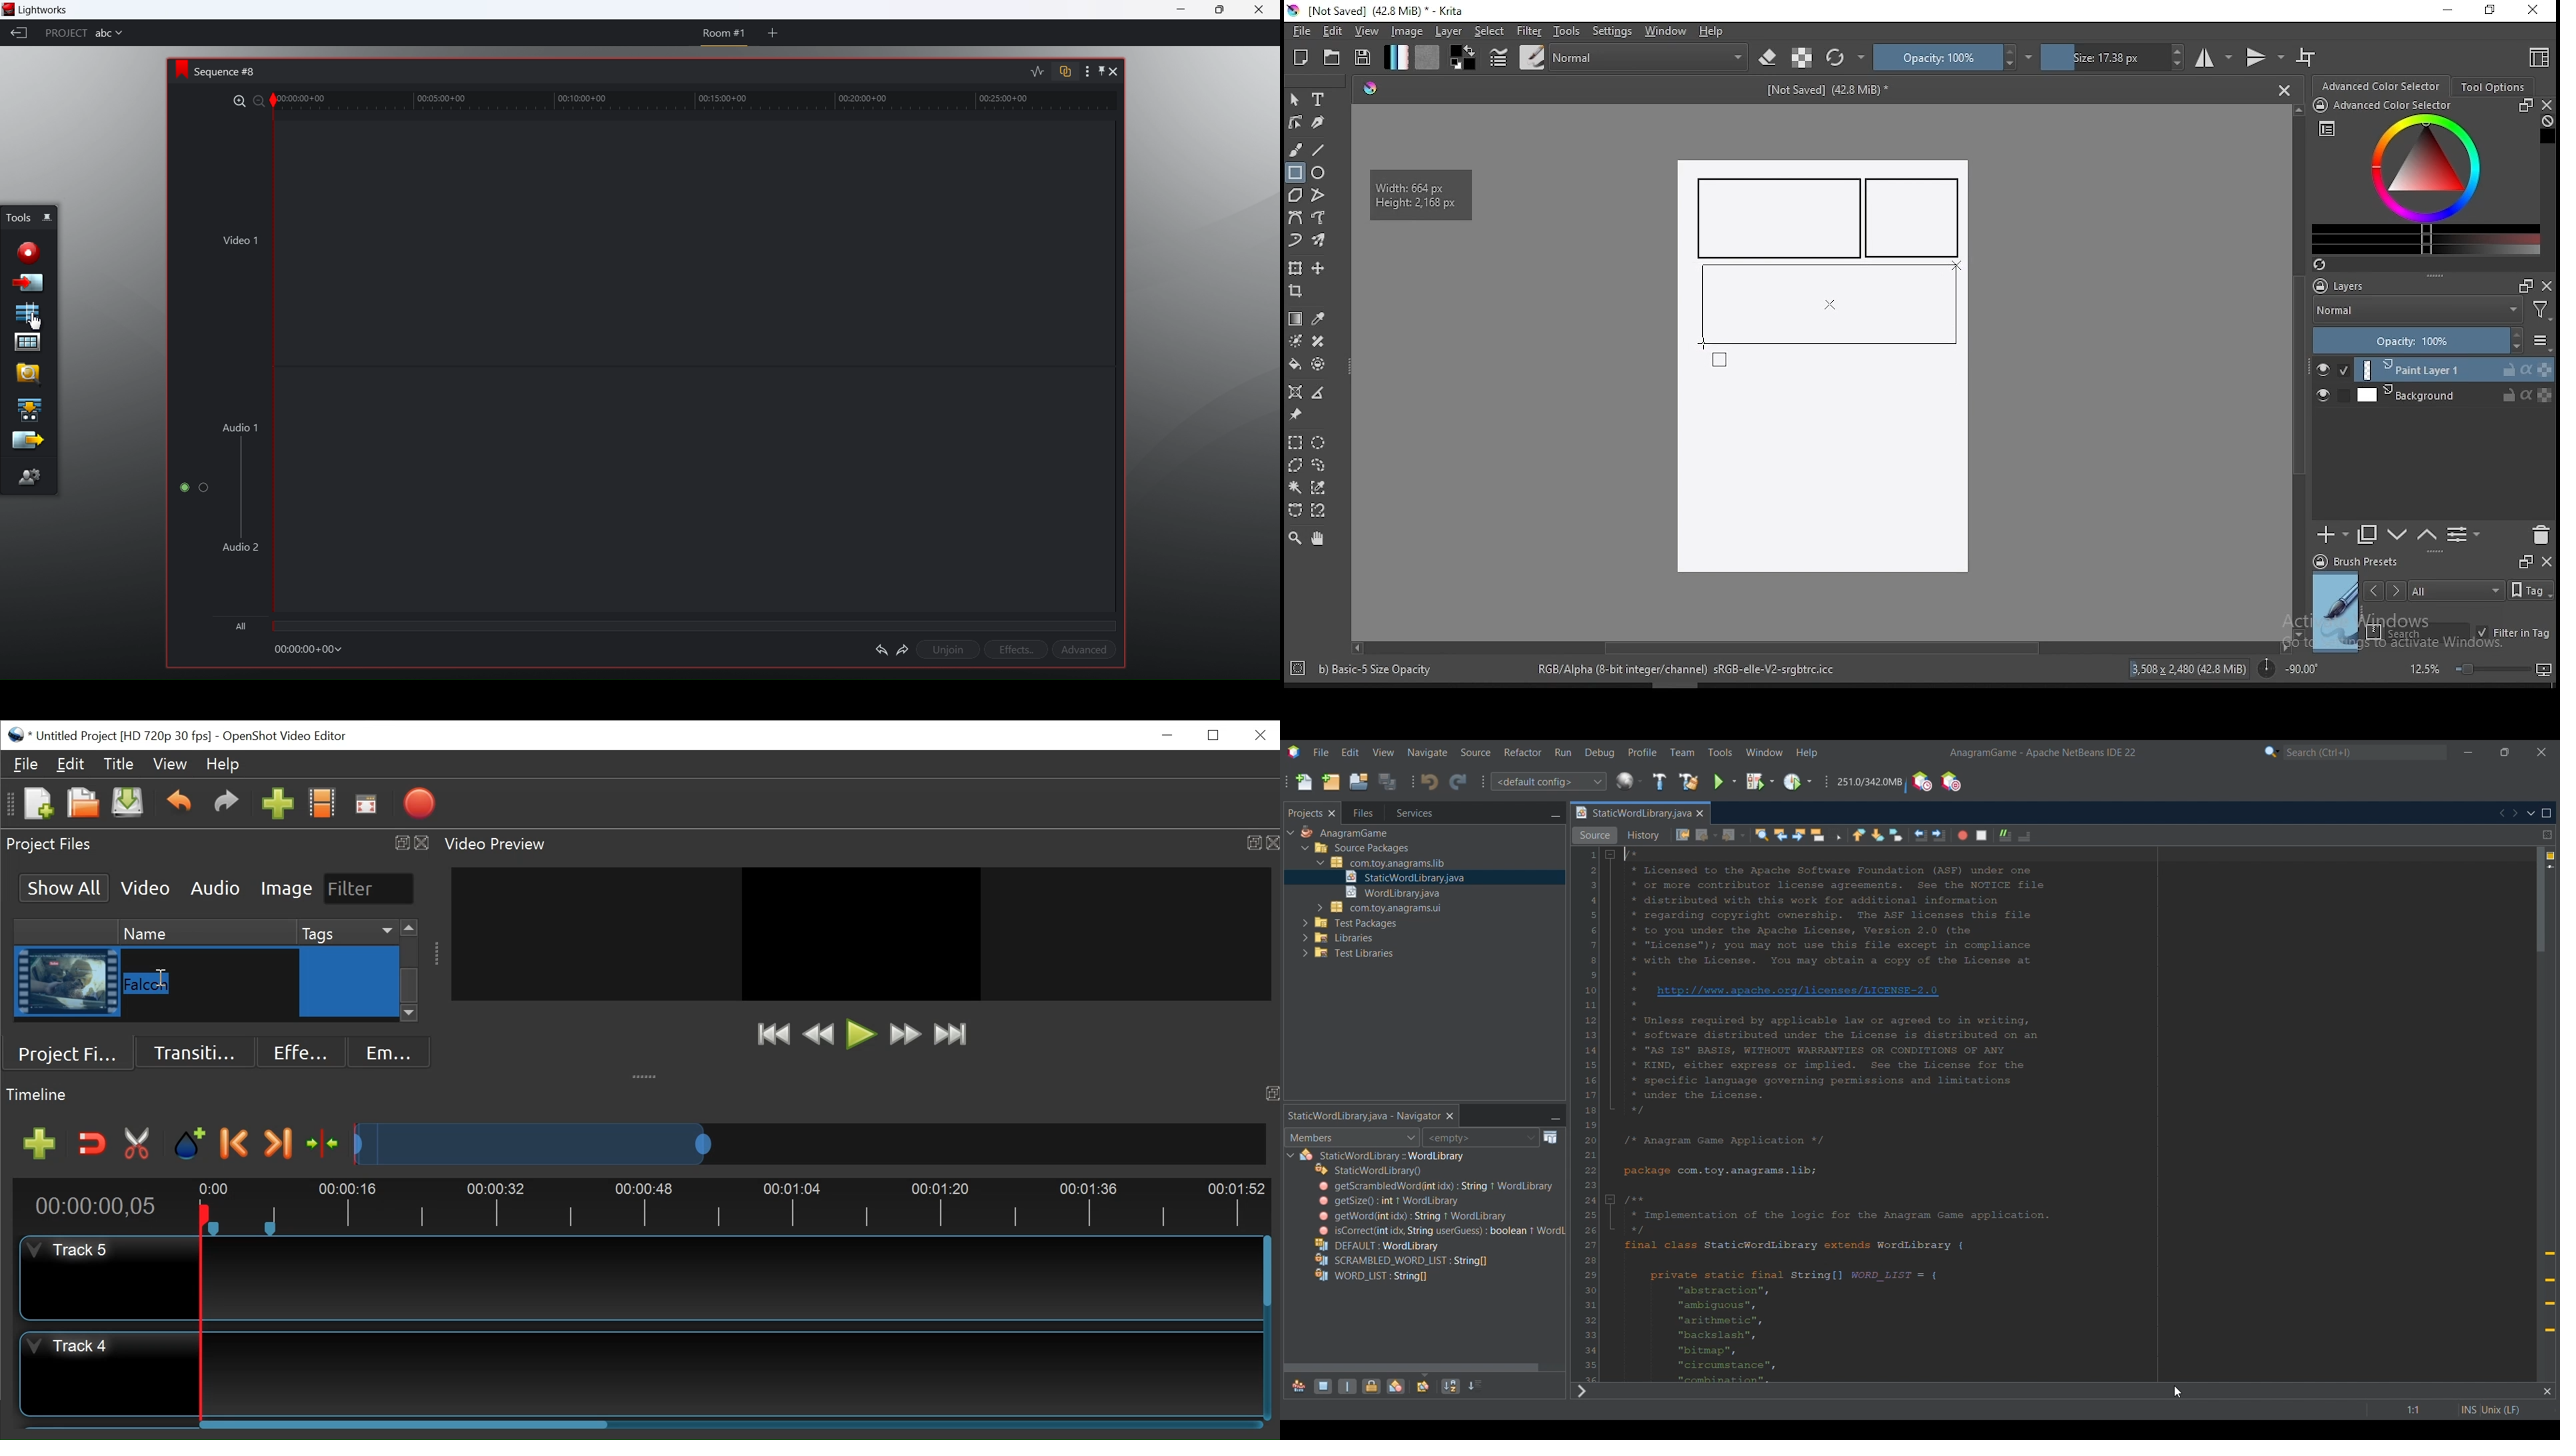 This screenshot has width=2576, height=1456. I want to click on Current Position, so click(95, 1208).